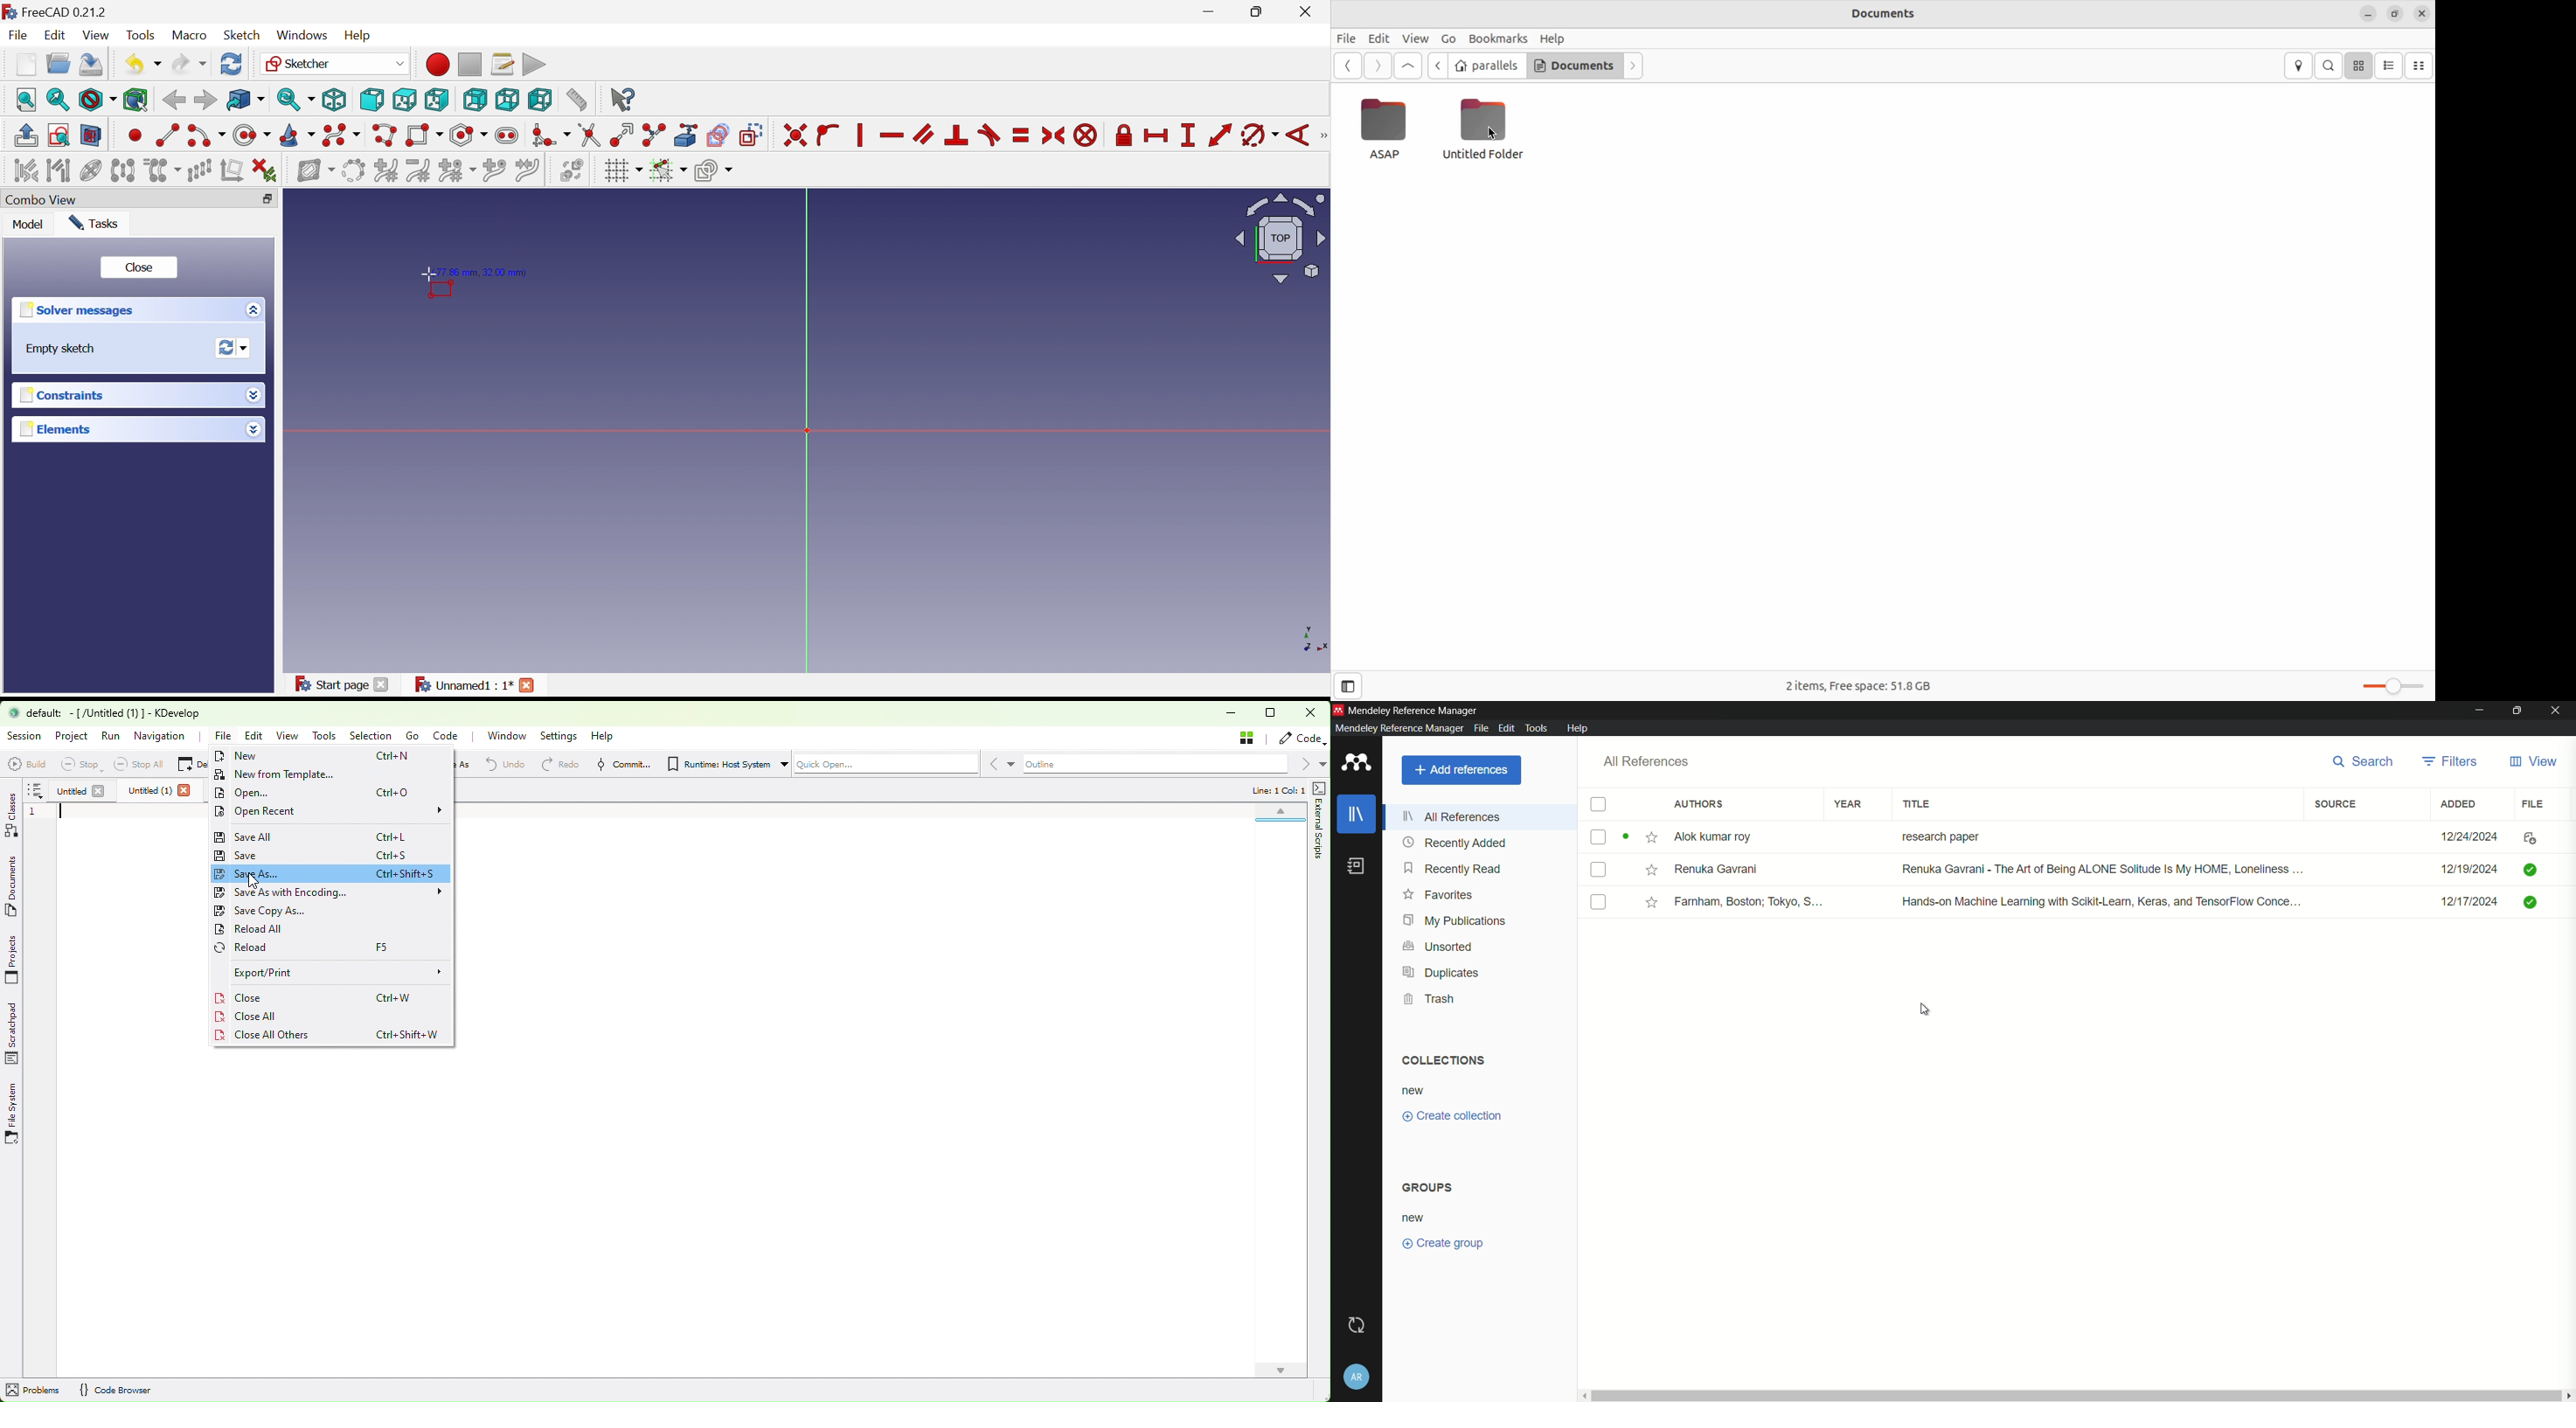 Image resolution: width=2576 pixels, height=1428 pixels. Describe the element at coordinates (527, 170) in the screenshot. I see `Join curves` at that location.